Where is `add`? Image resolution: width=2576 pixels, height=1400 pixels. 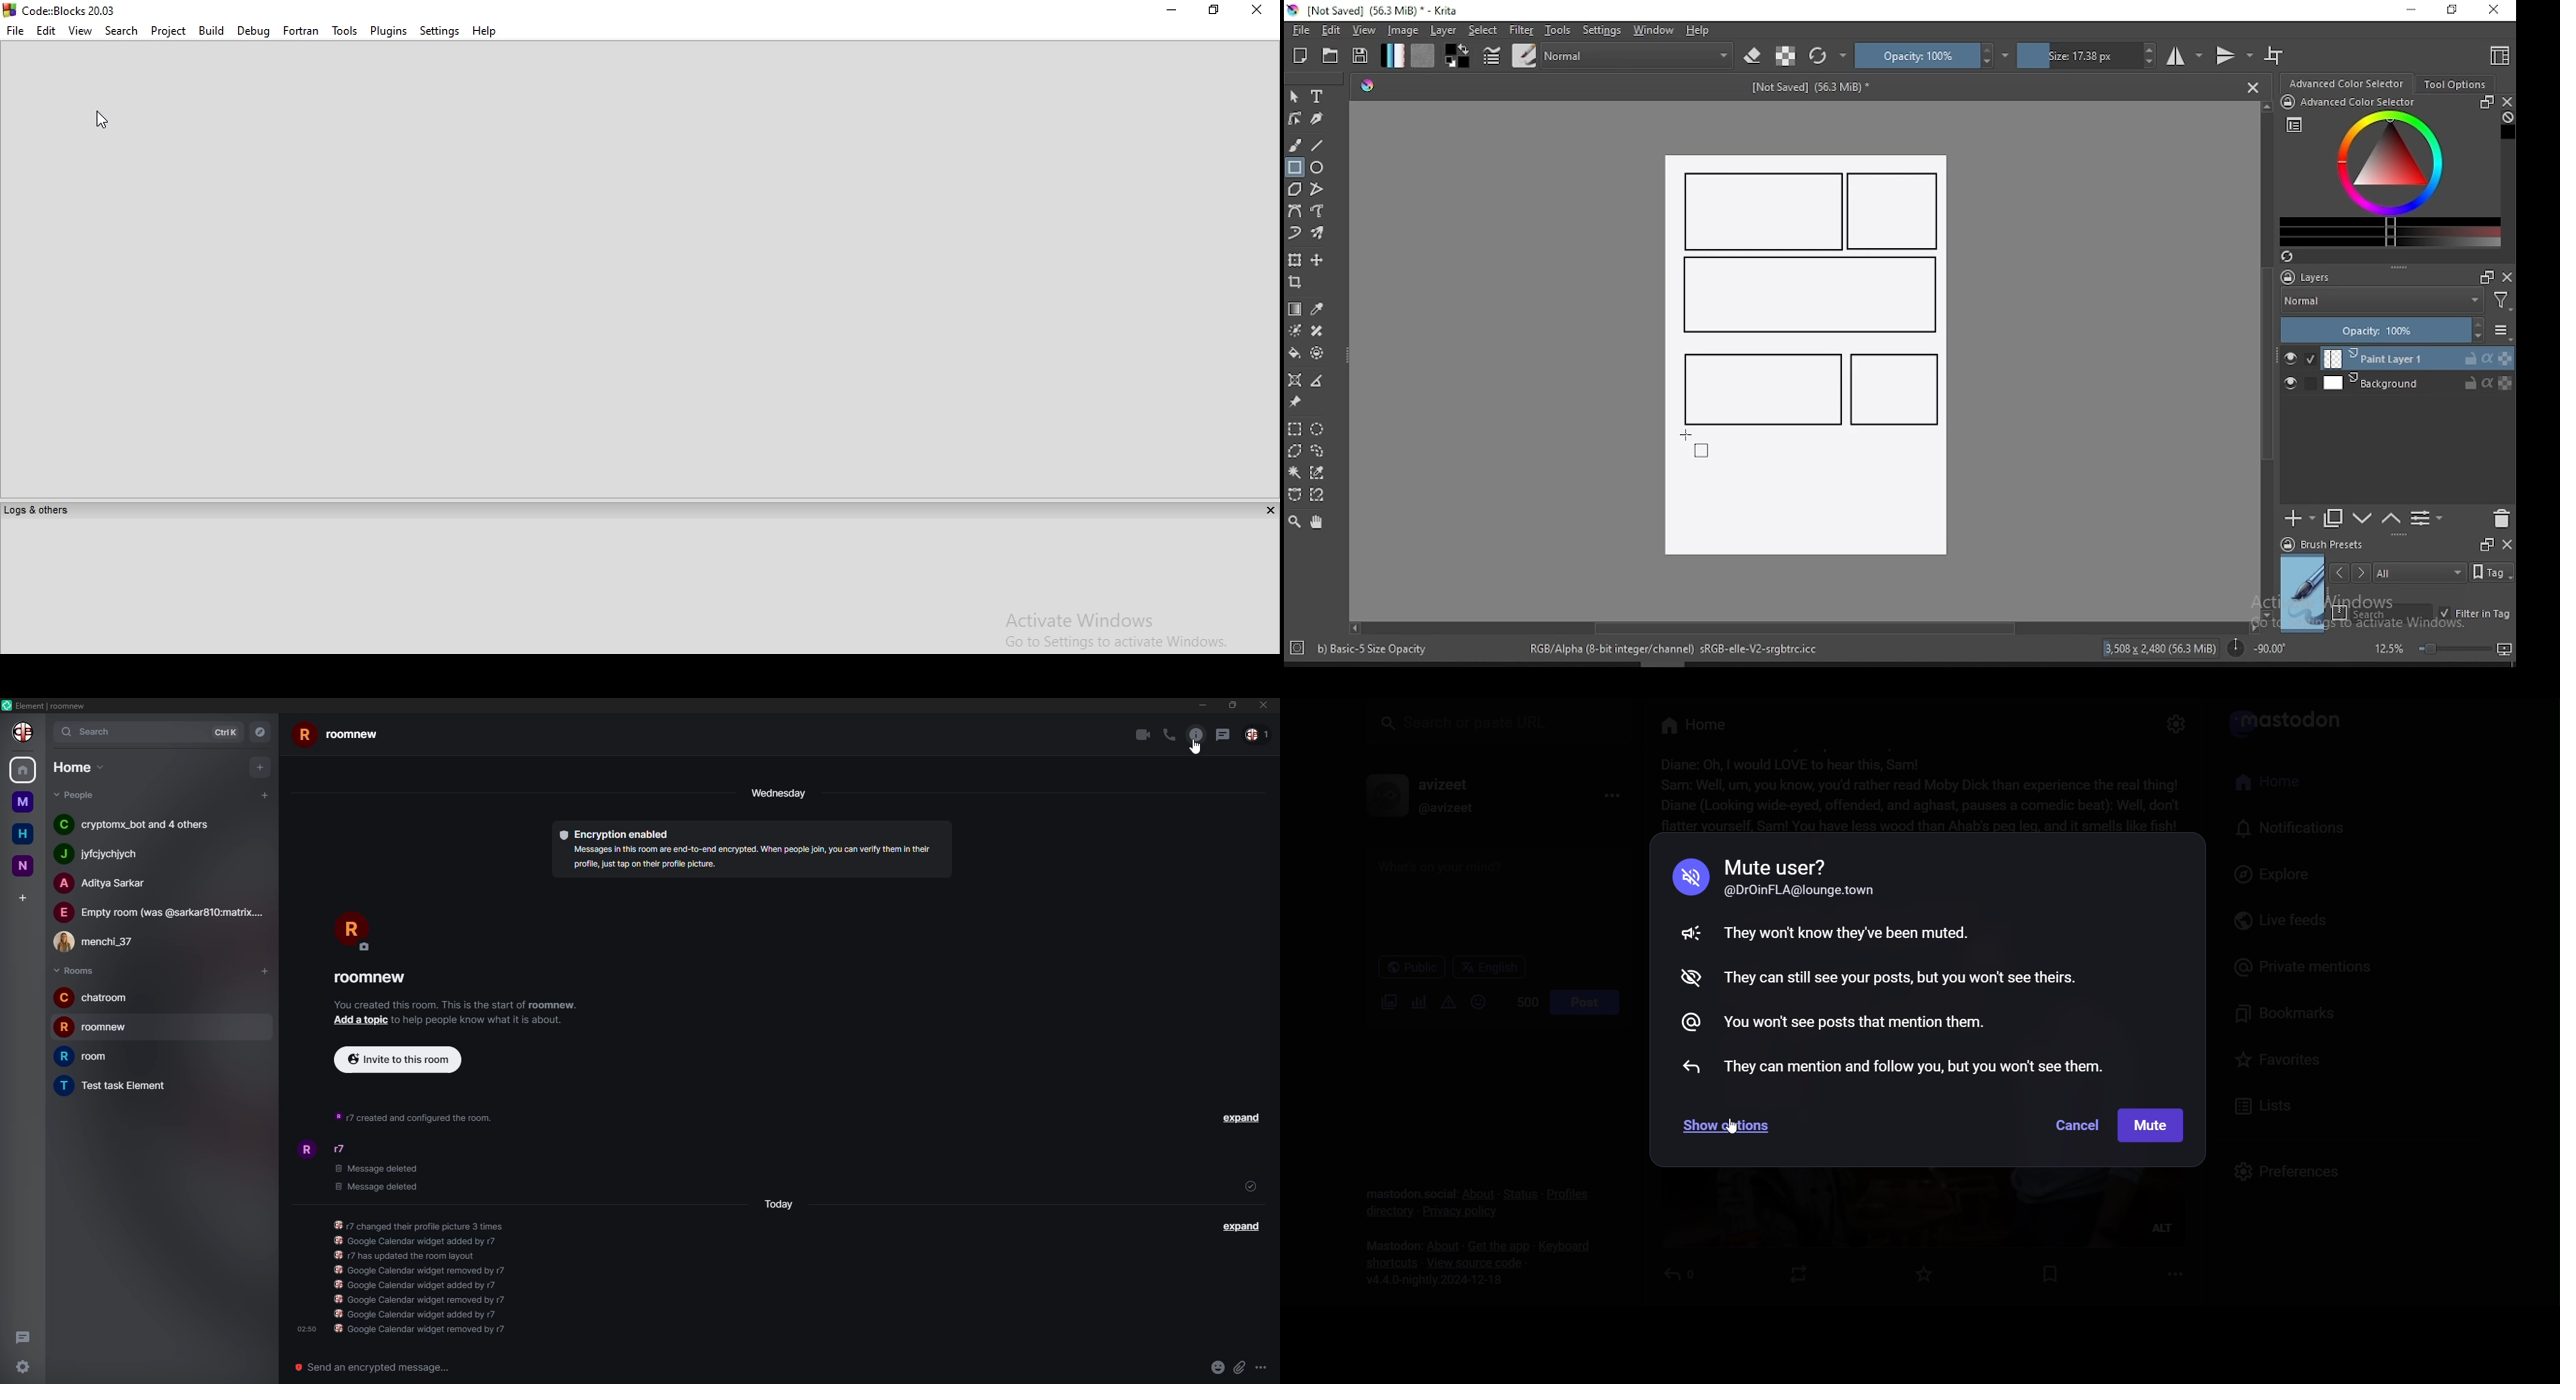
add is located at coordinates (358, 1020).